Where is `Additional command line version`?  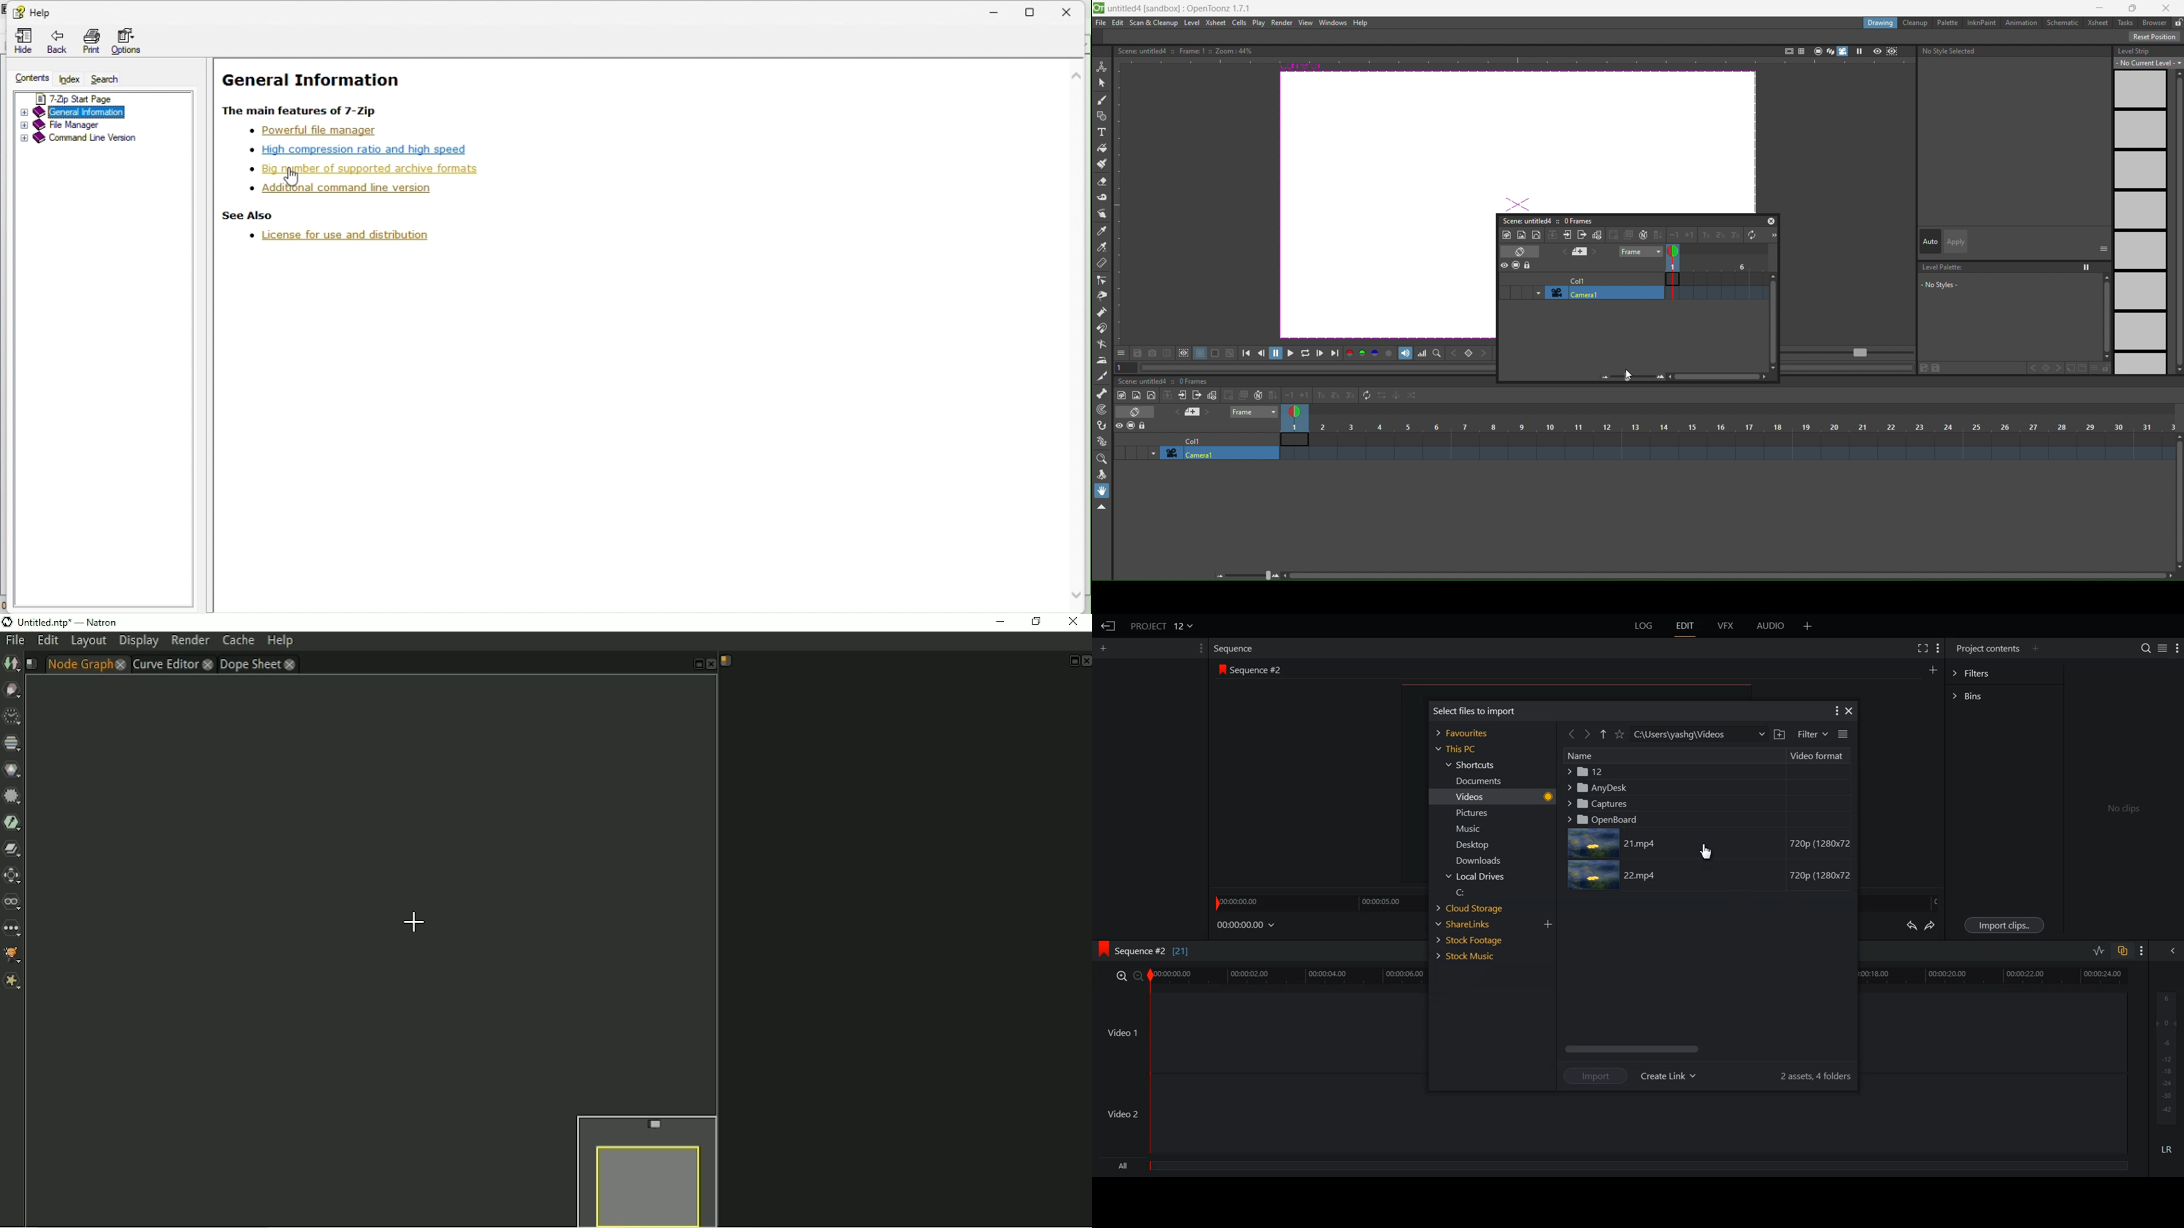
Additional command line version is located at coordinates (333, 190).